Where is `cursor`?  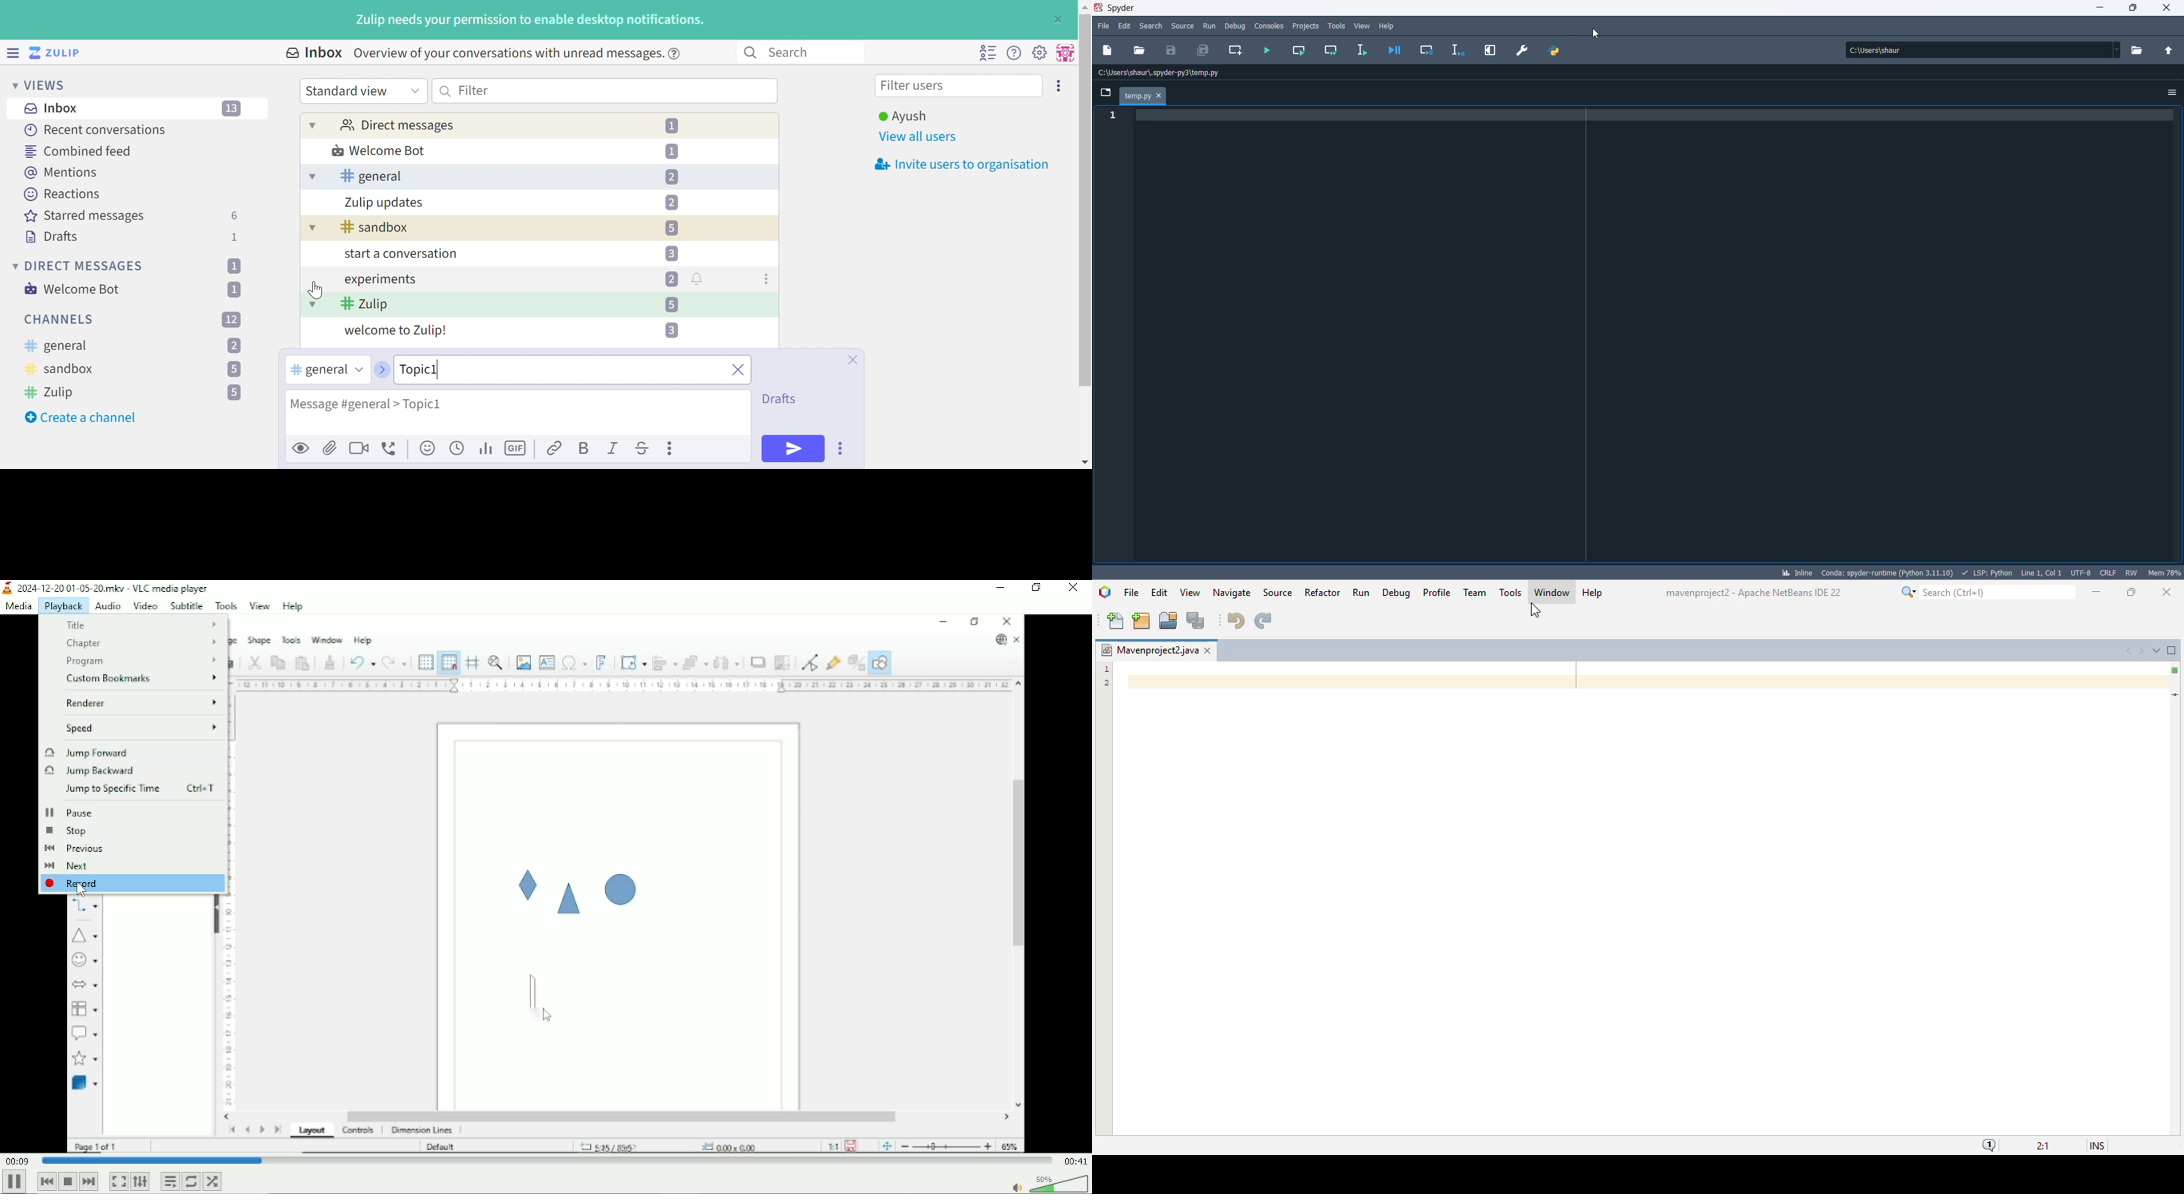 cursor is located at coordinates (1595, 35).